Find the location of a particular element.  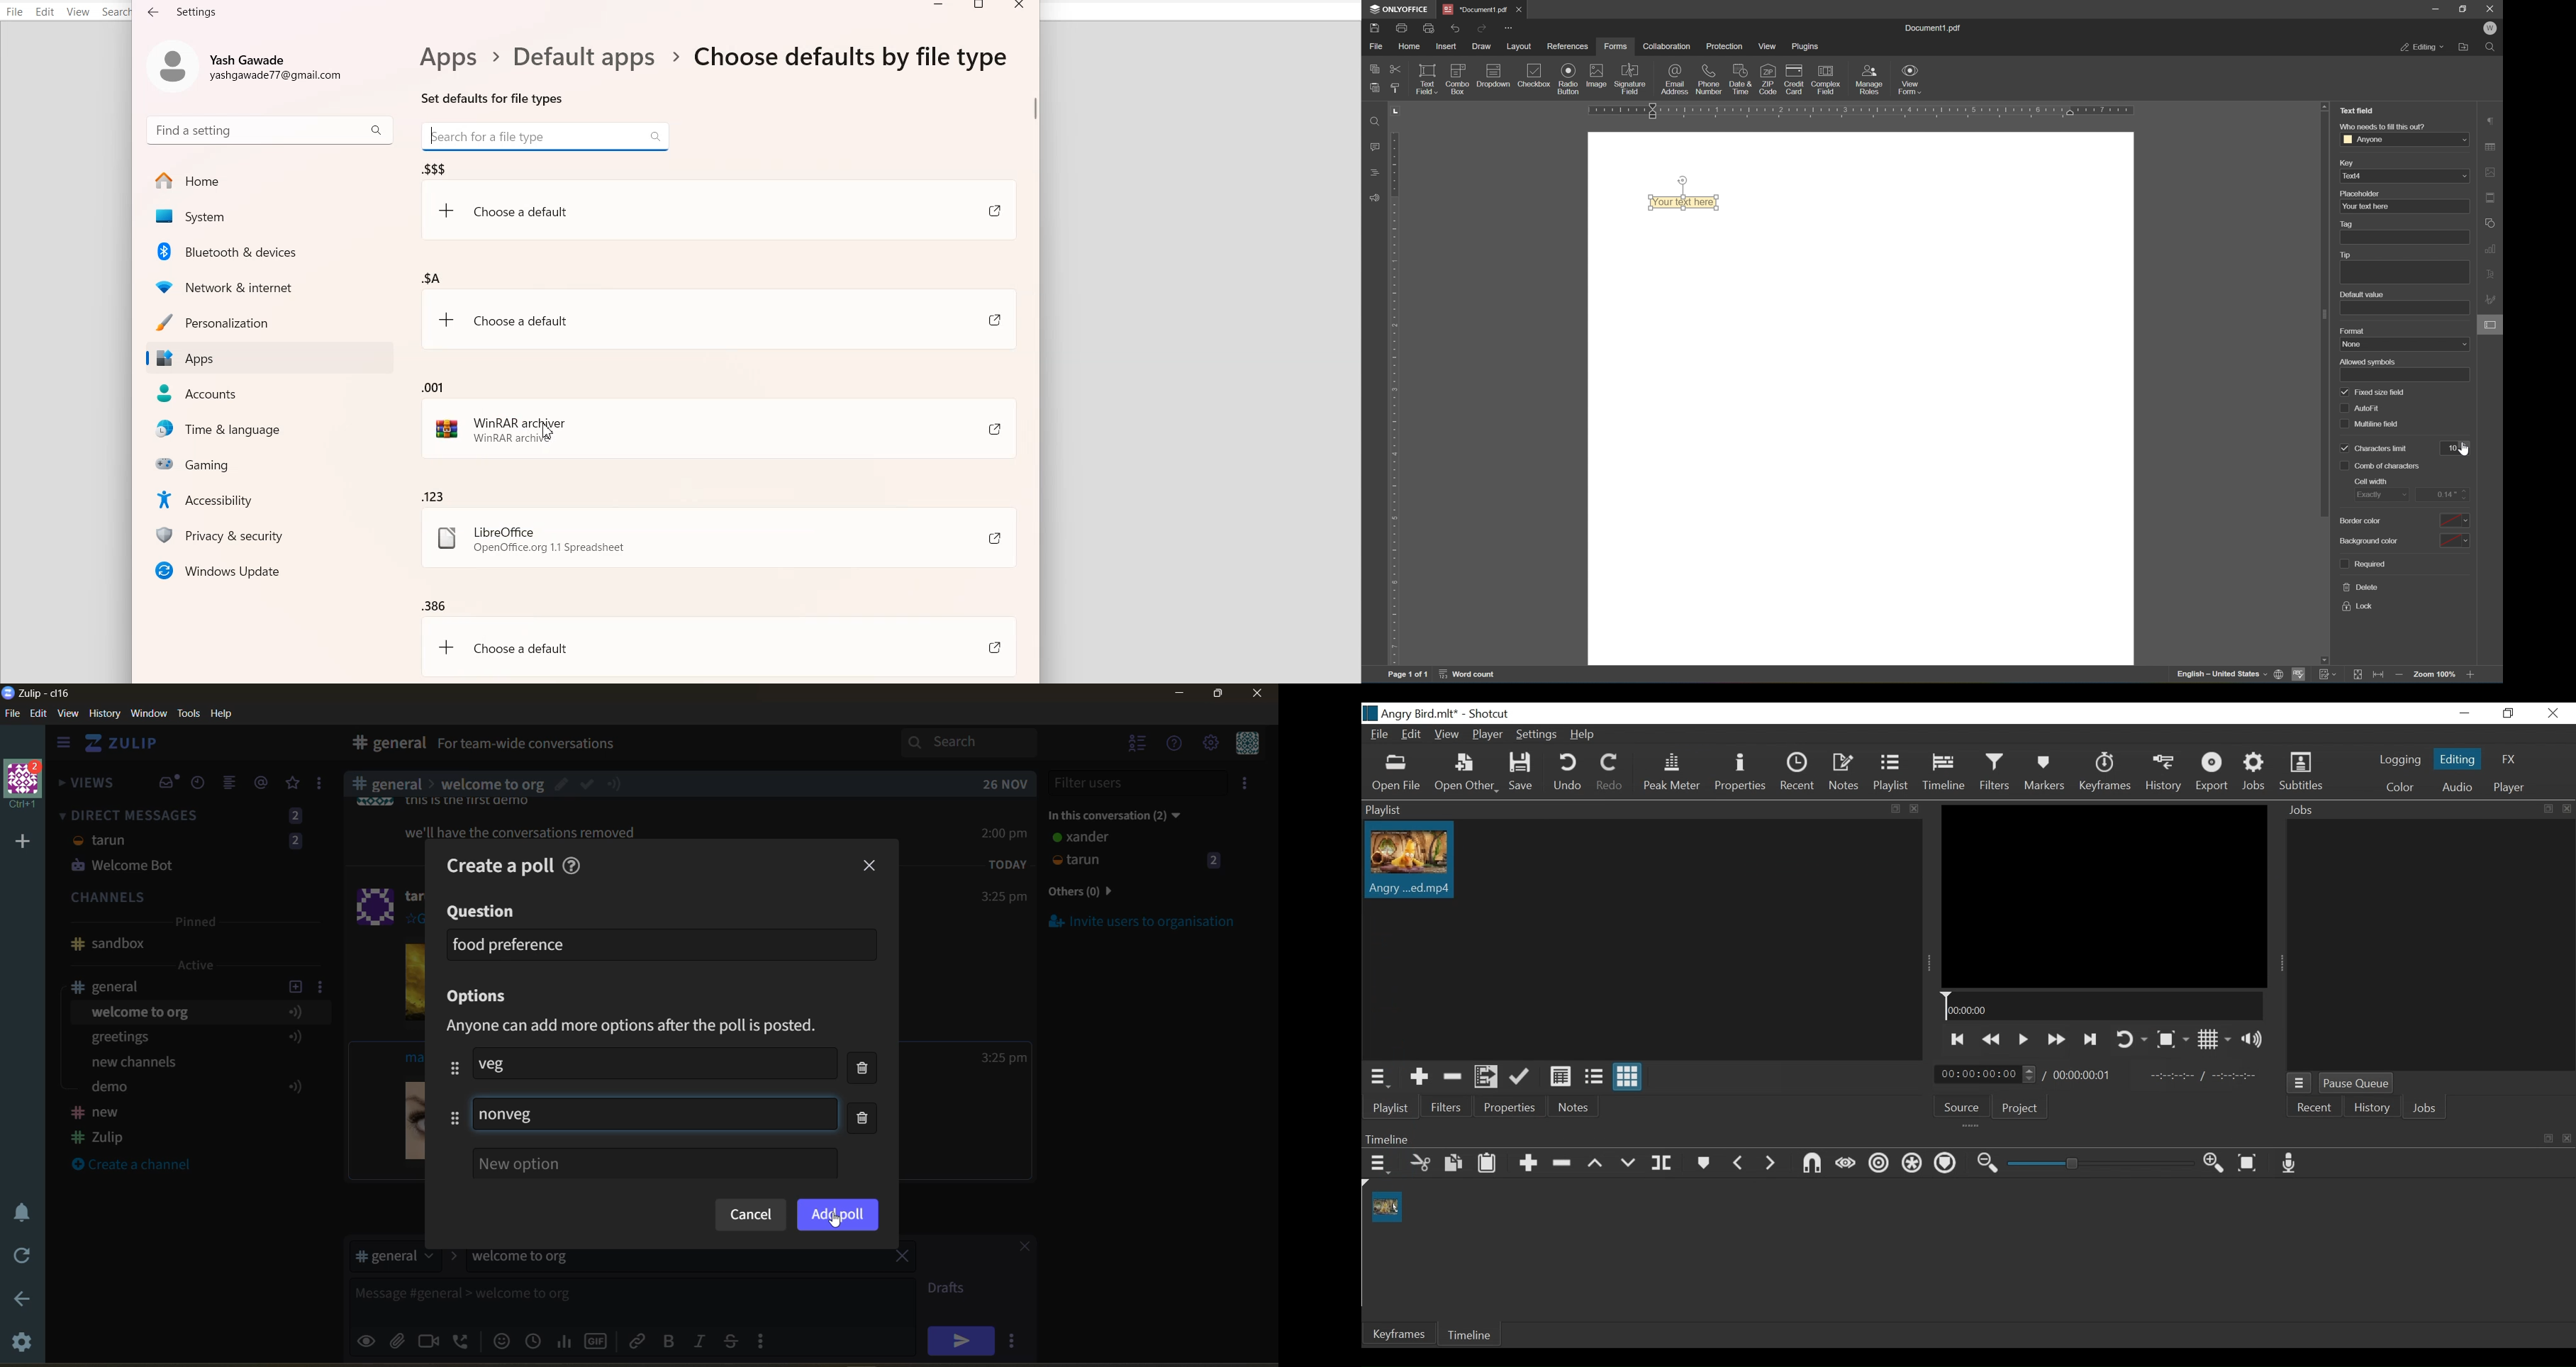

text field is located at coordinates (1425, 79).